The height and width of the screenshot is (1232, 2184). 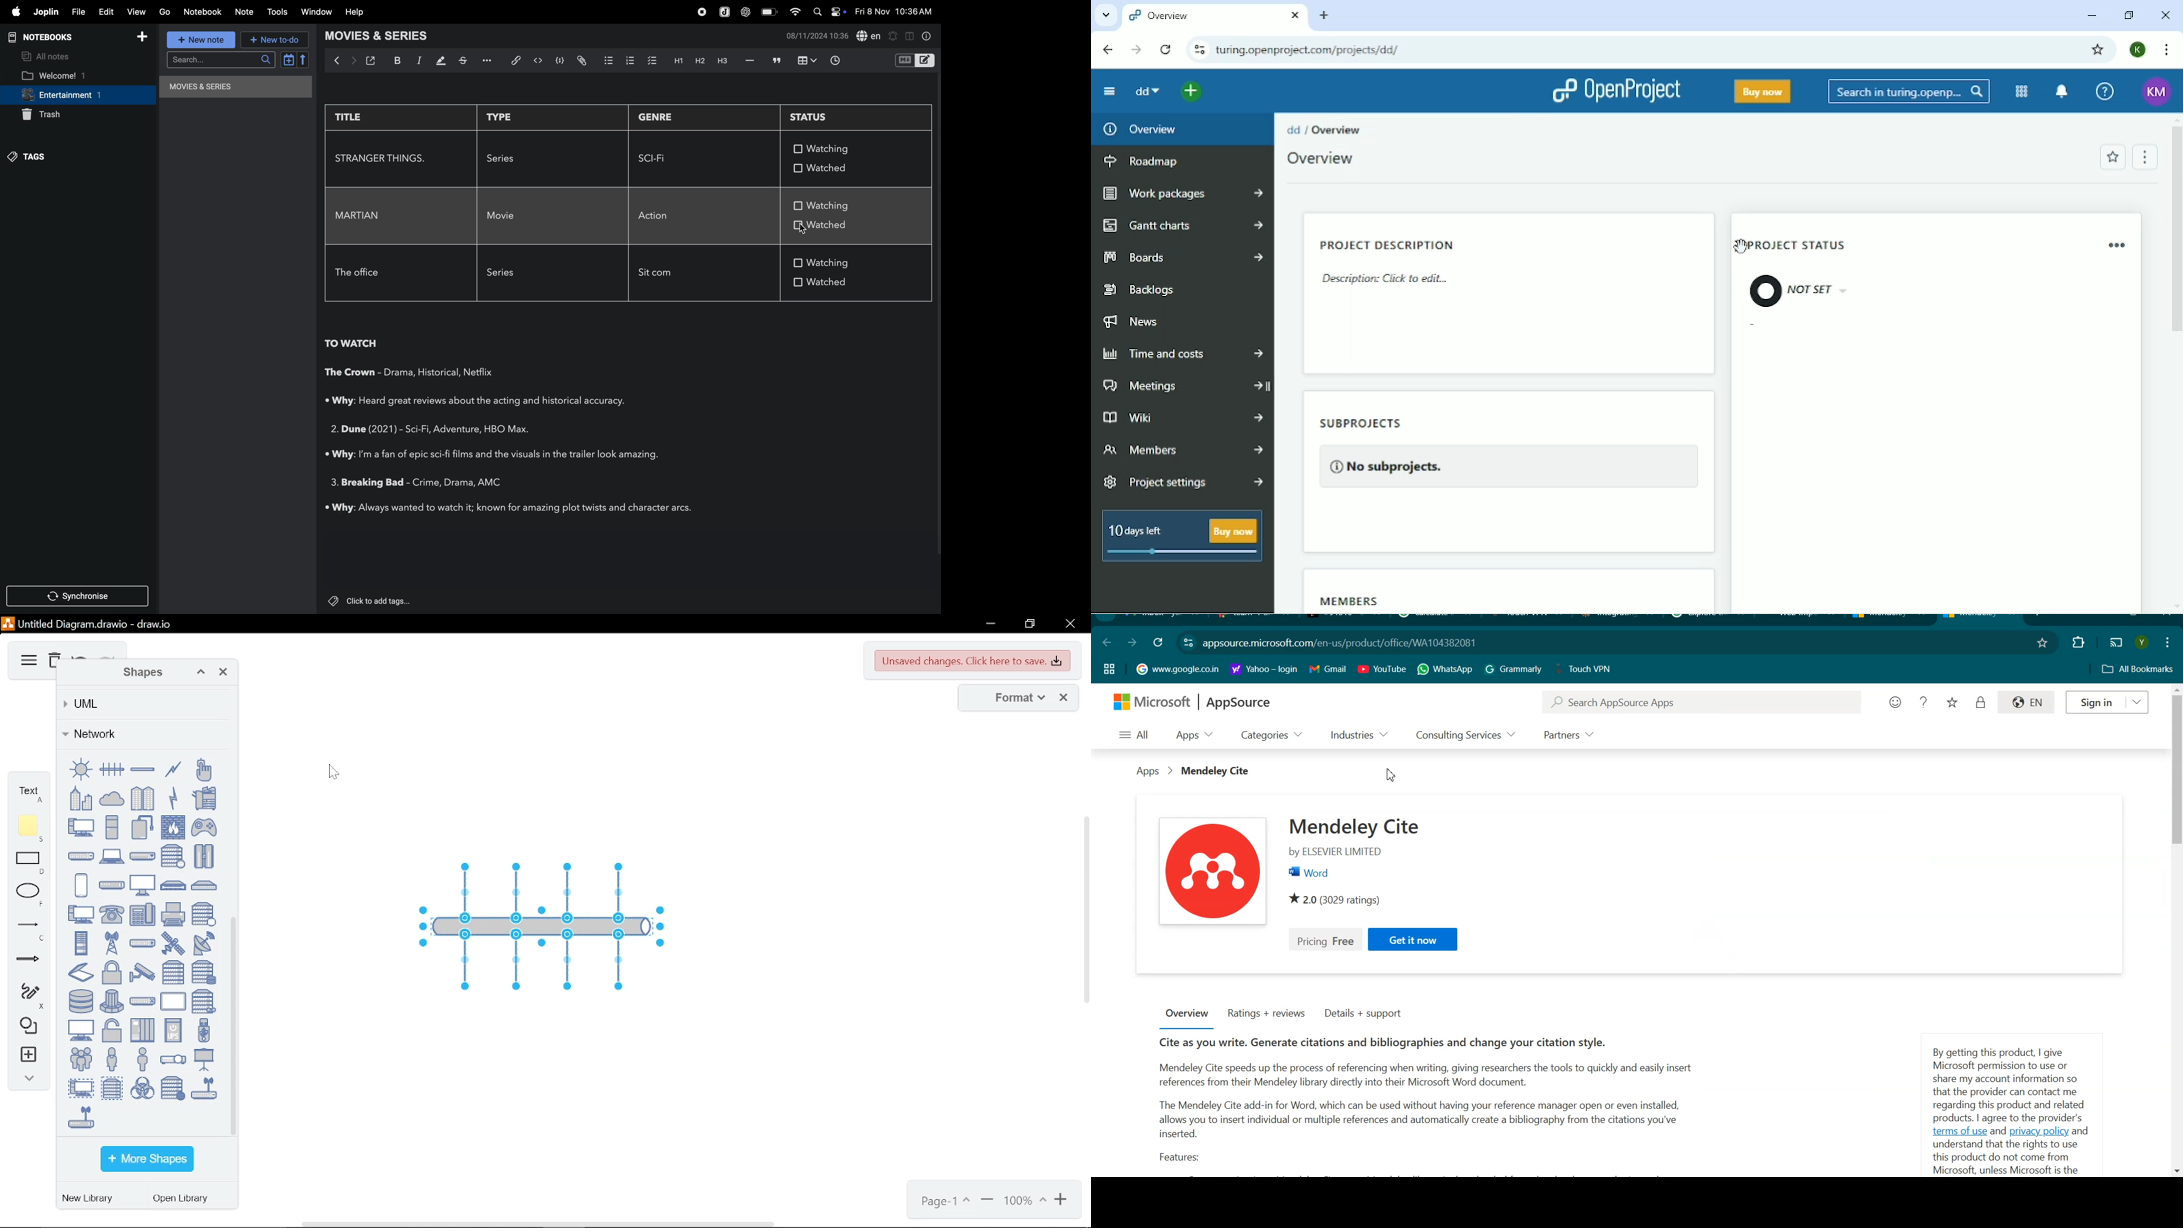 What do you see at coordinates (1069, 625) in the screenshot?
I see `close` at bounding box center [1069, 625].